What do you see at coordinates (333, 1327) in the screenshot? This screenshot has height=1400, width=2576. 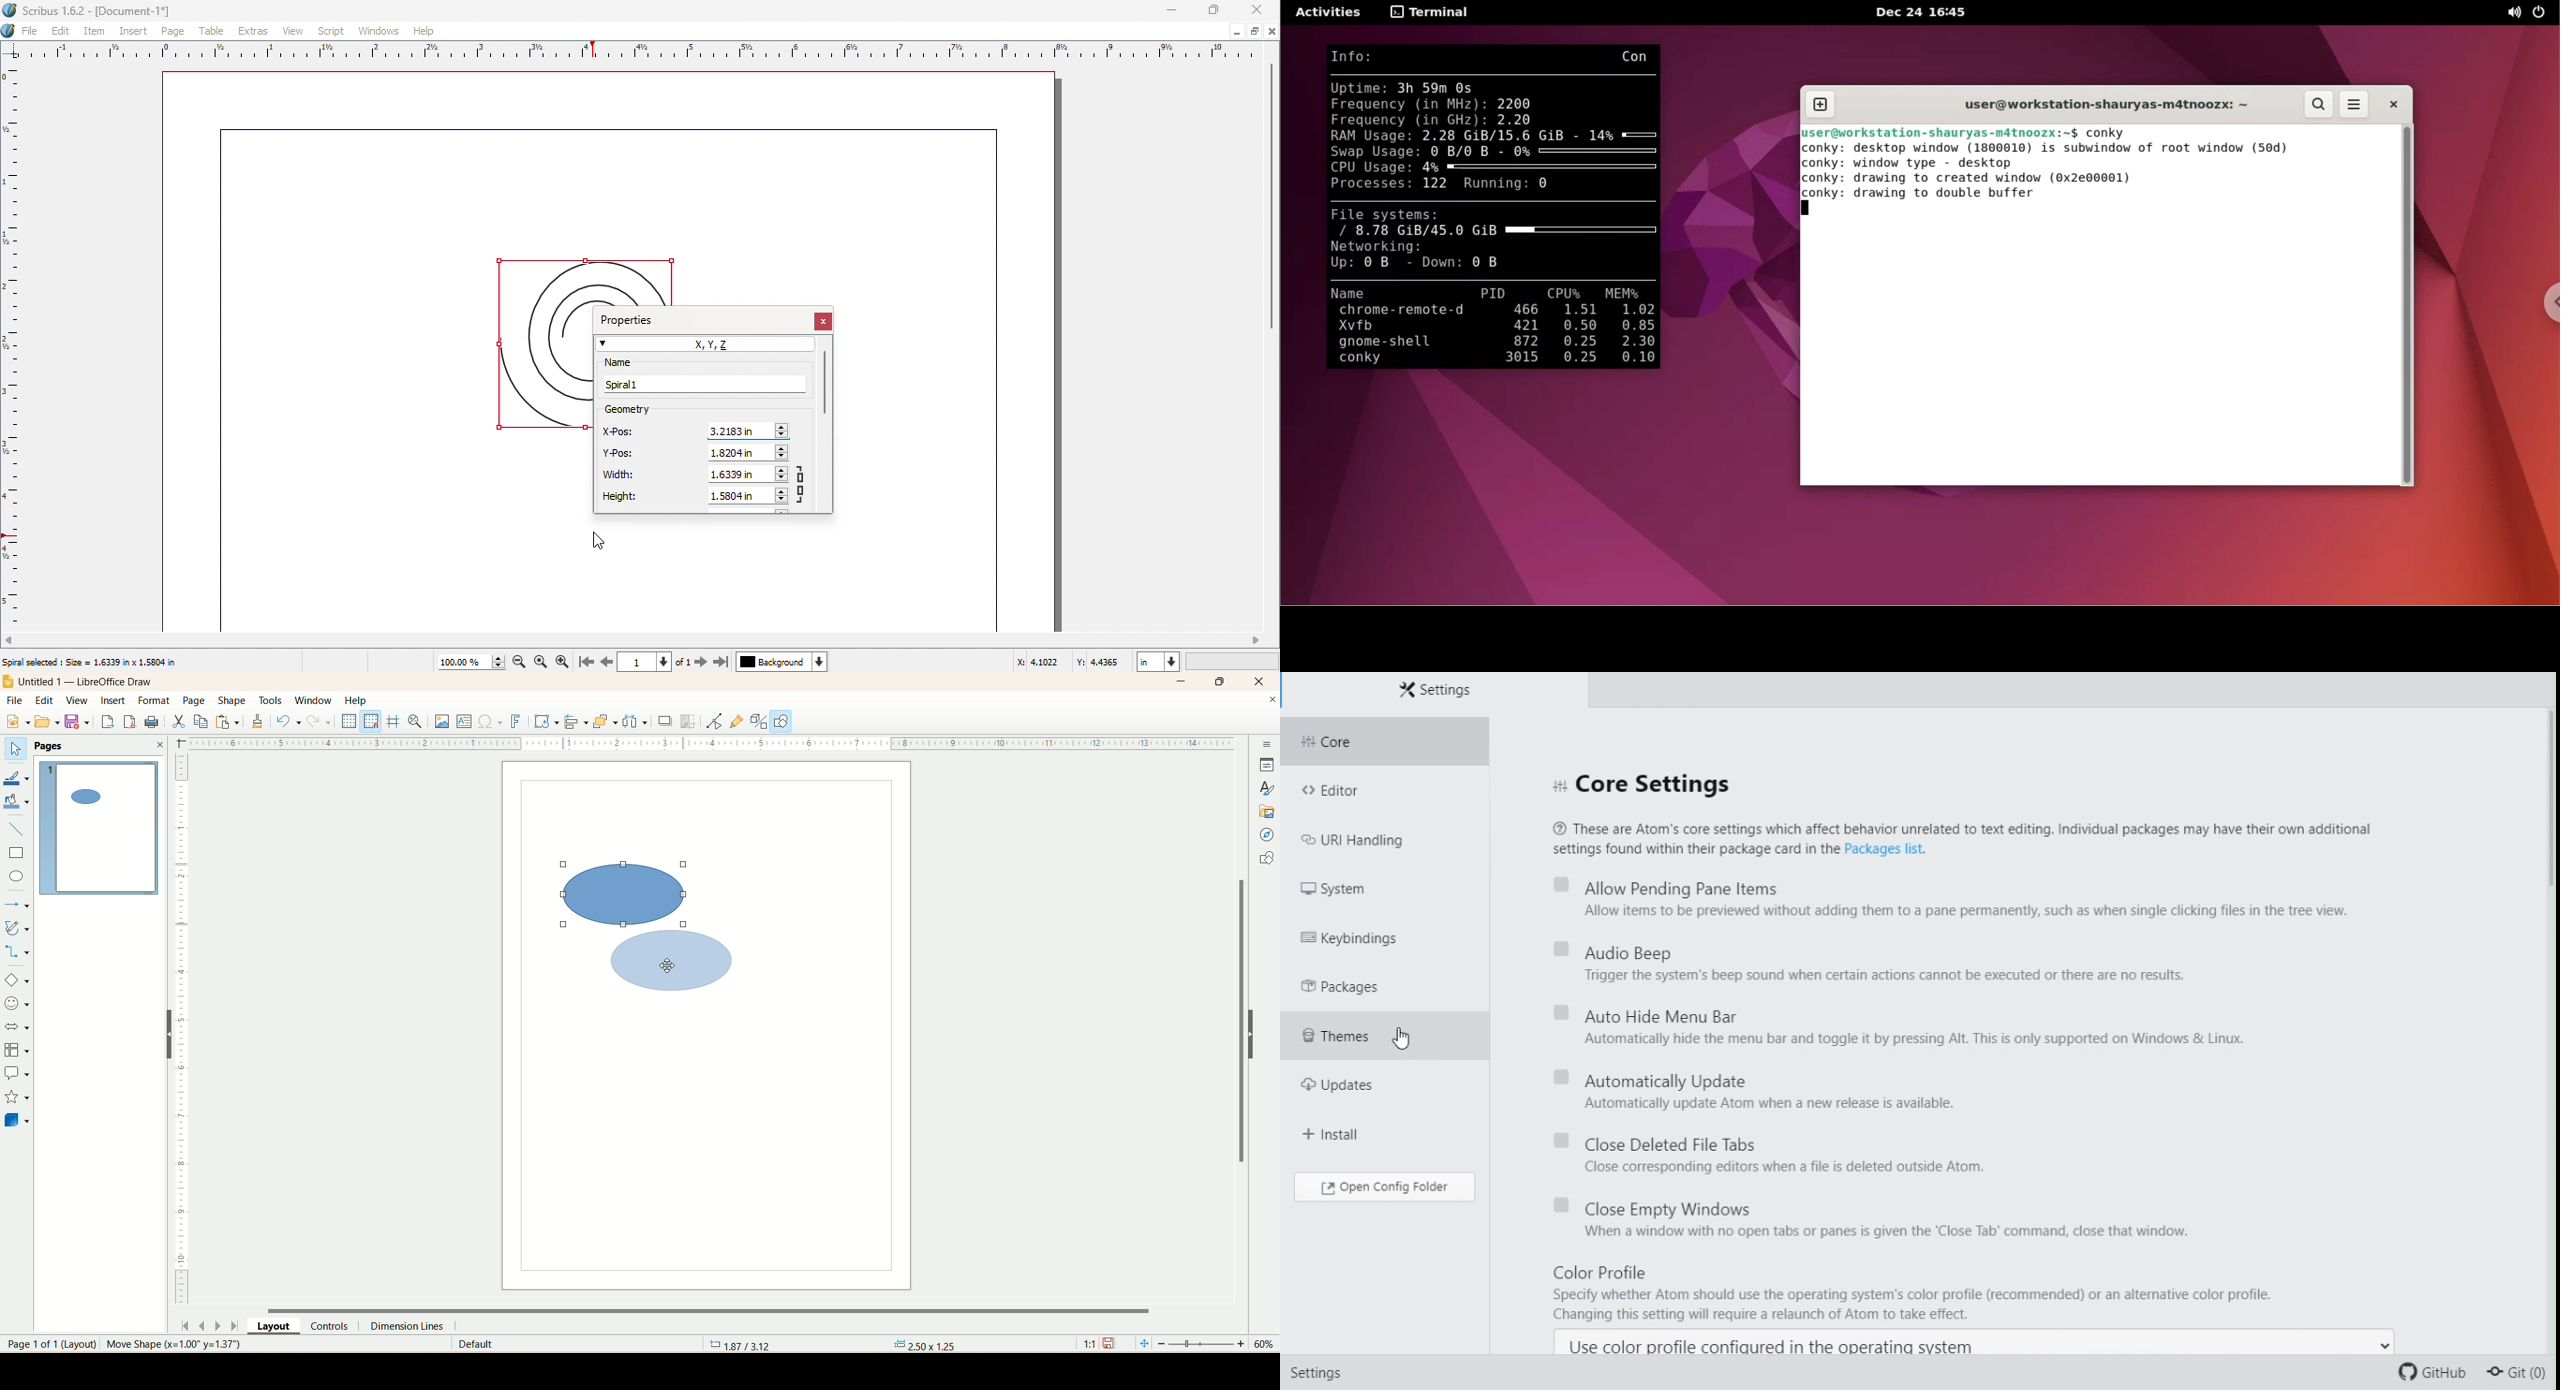 I see `controls` at bounding box center [333, 1327].